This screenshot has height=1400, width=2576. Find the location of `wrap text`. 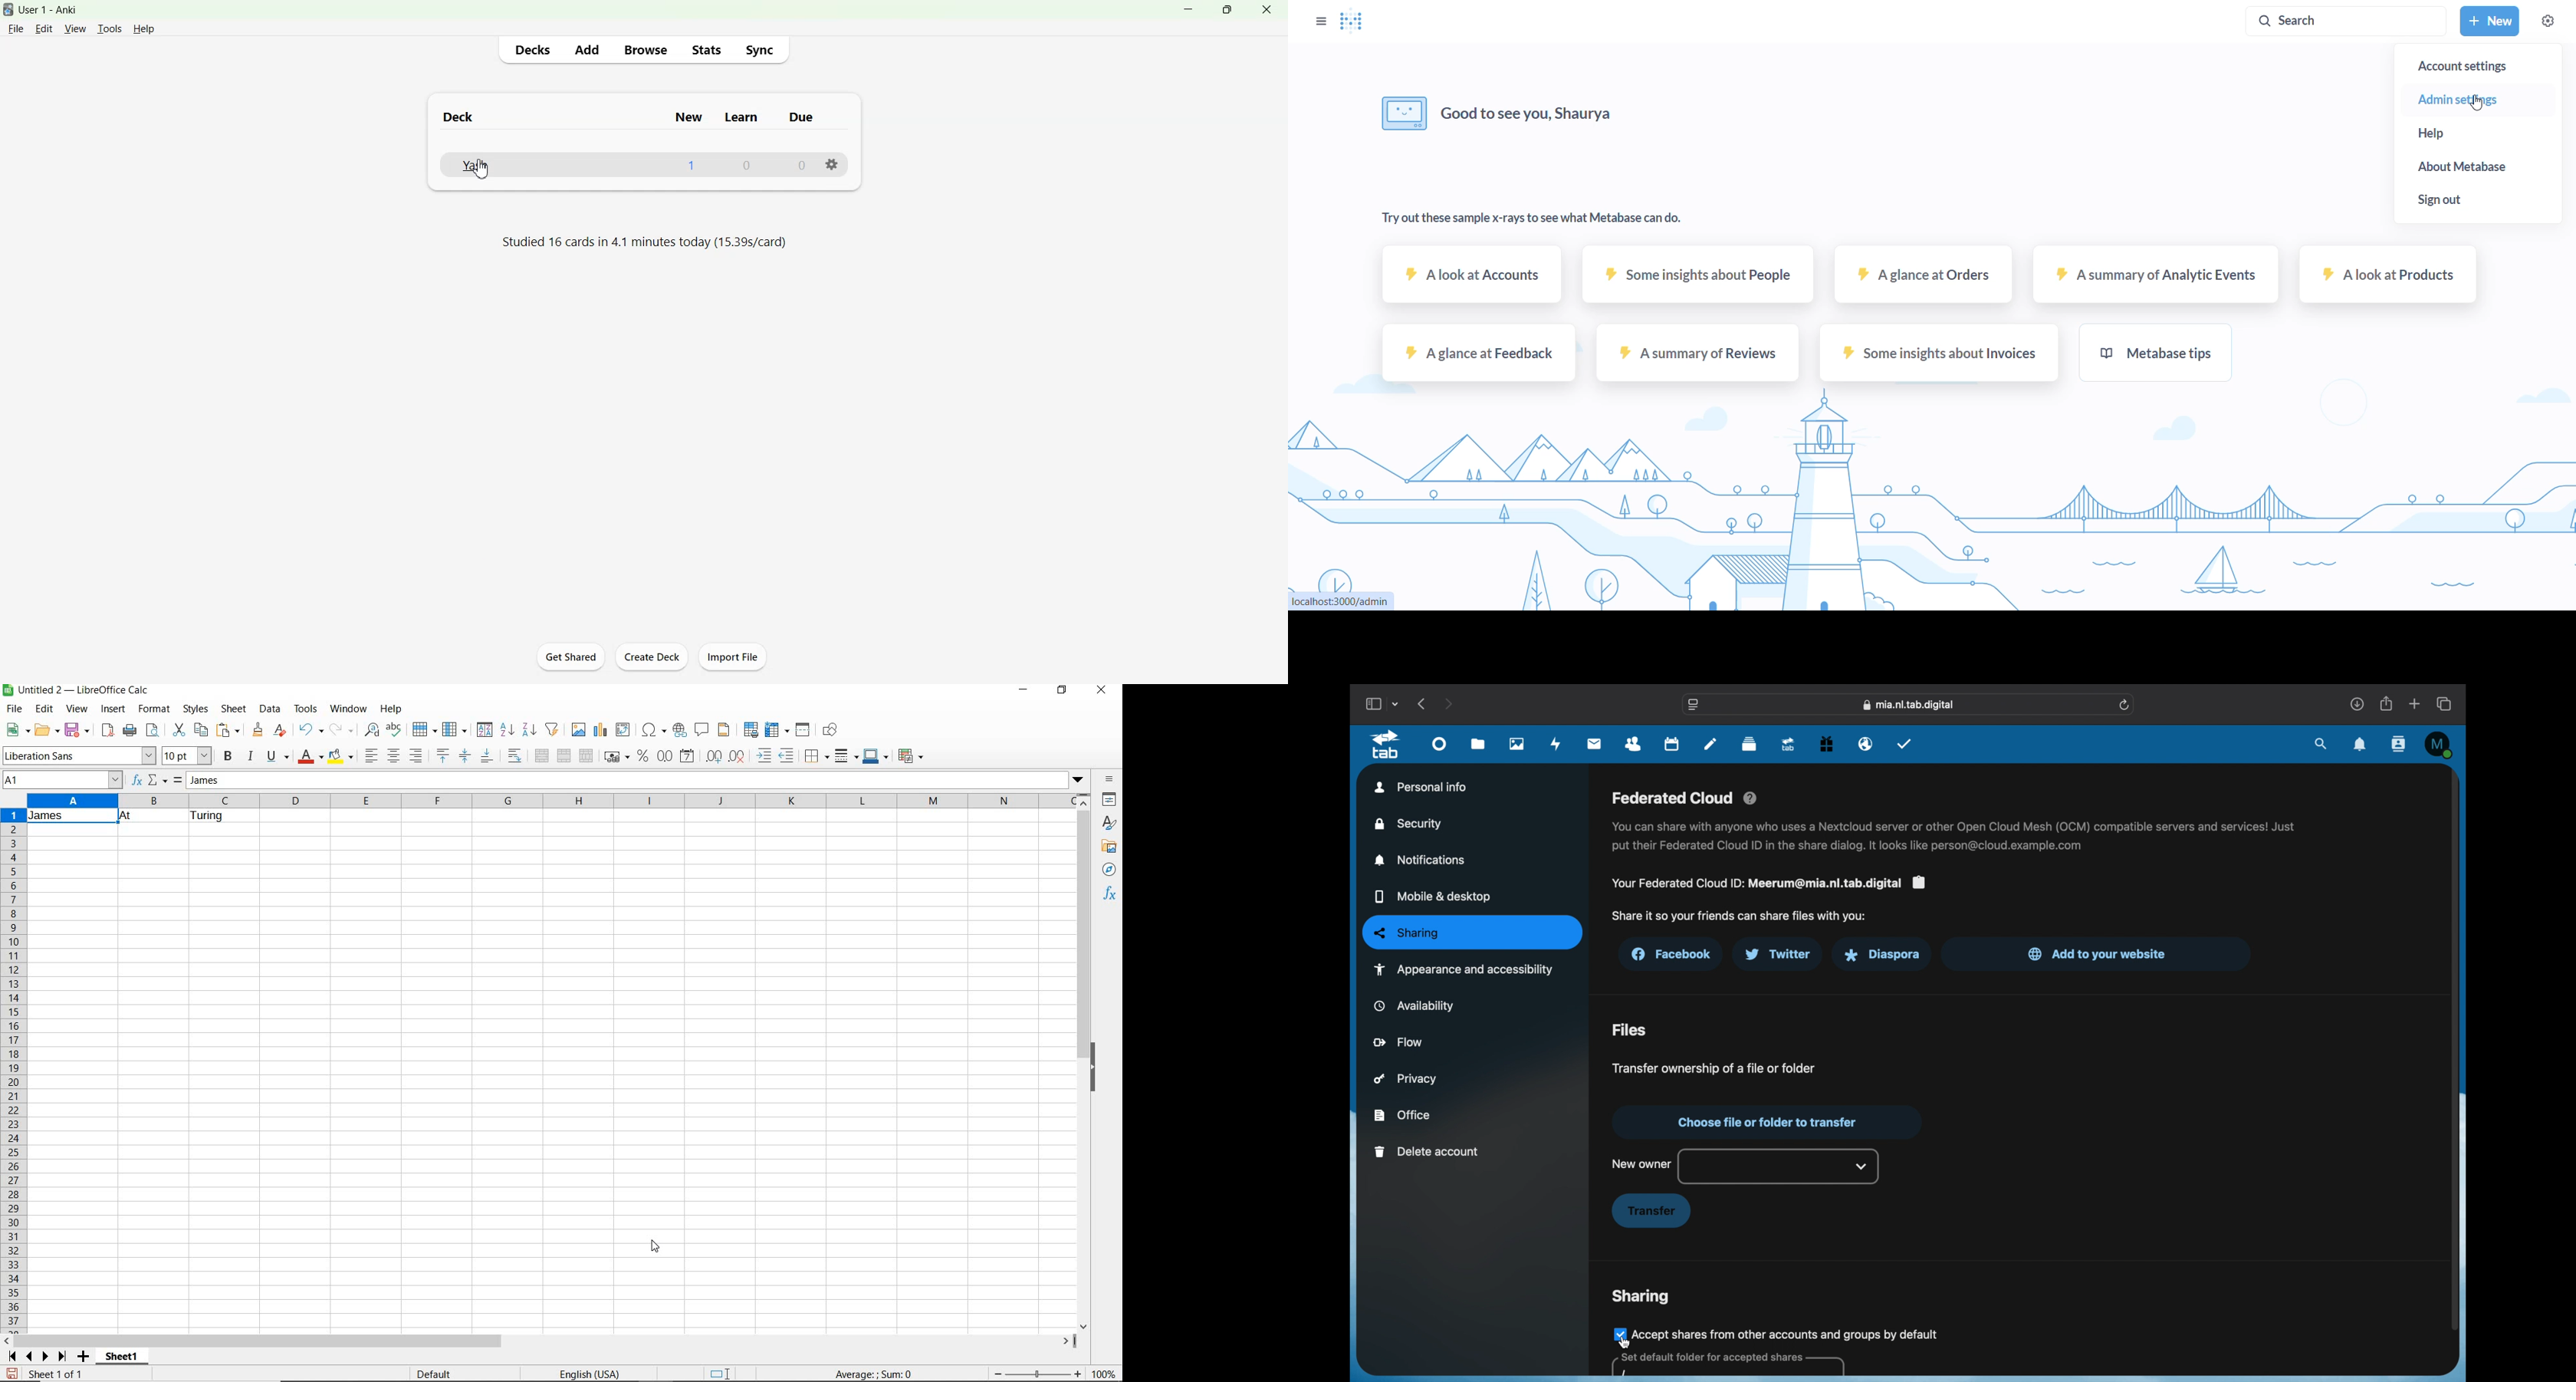

wrap text is located at coordinates (515, 757).